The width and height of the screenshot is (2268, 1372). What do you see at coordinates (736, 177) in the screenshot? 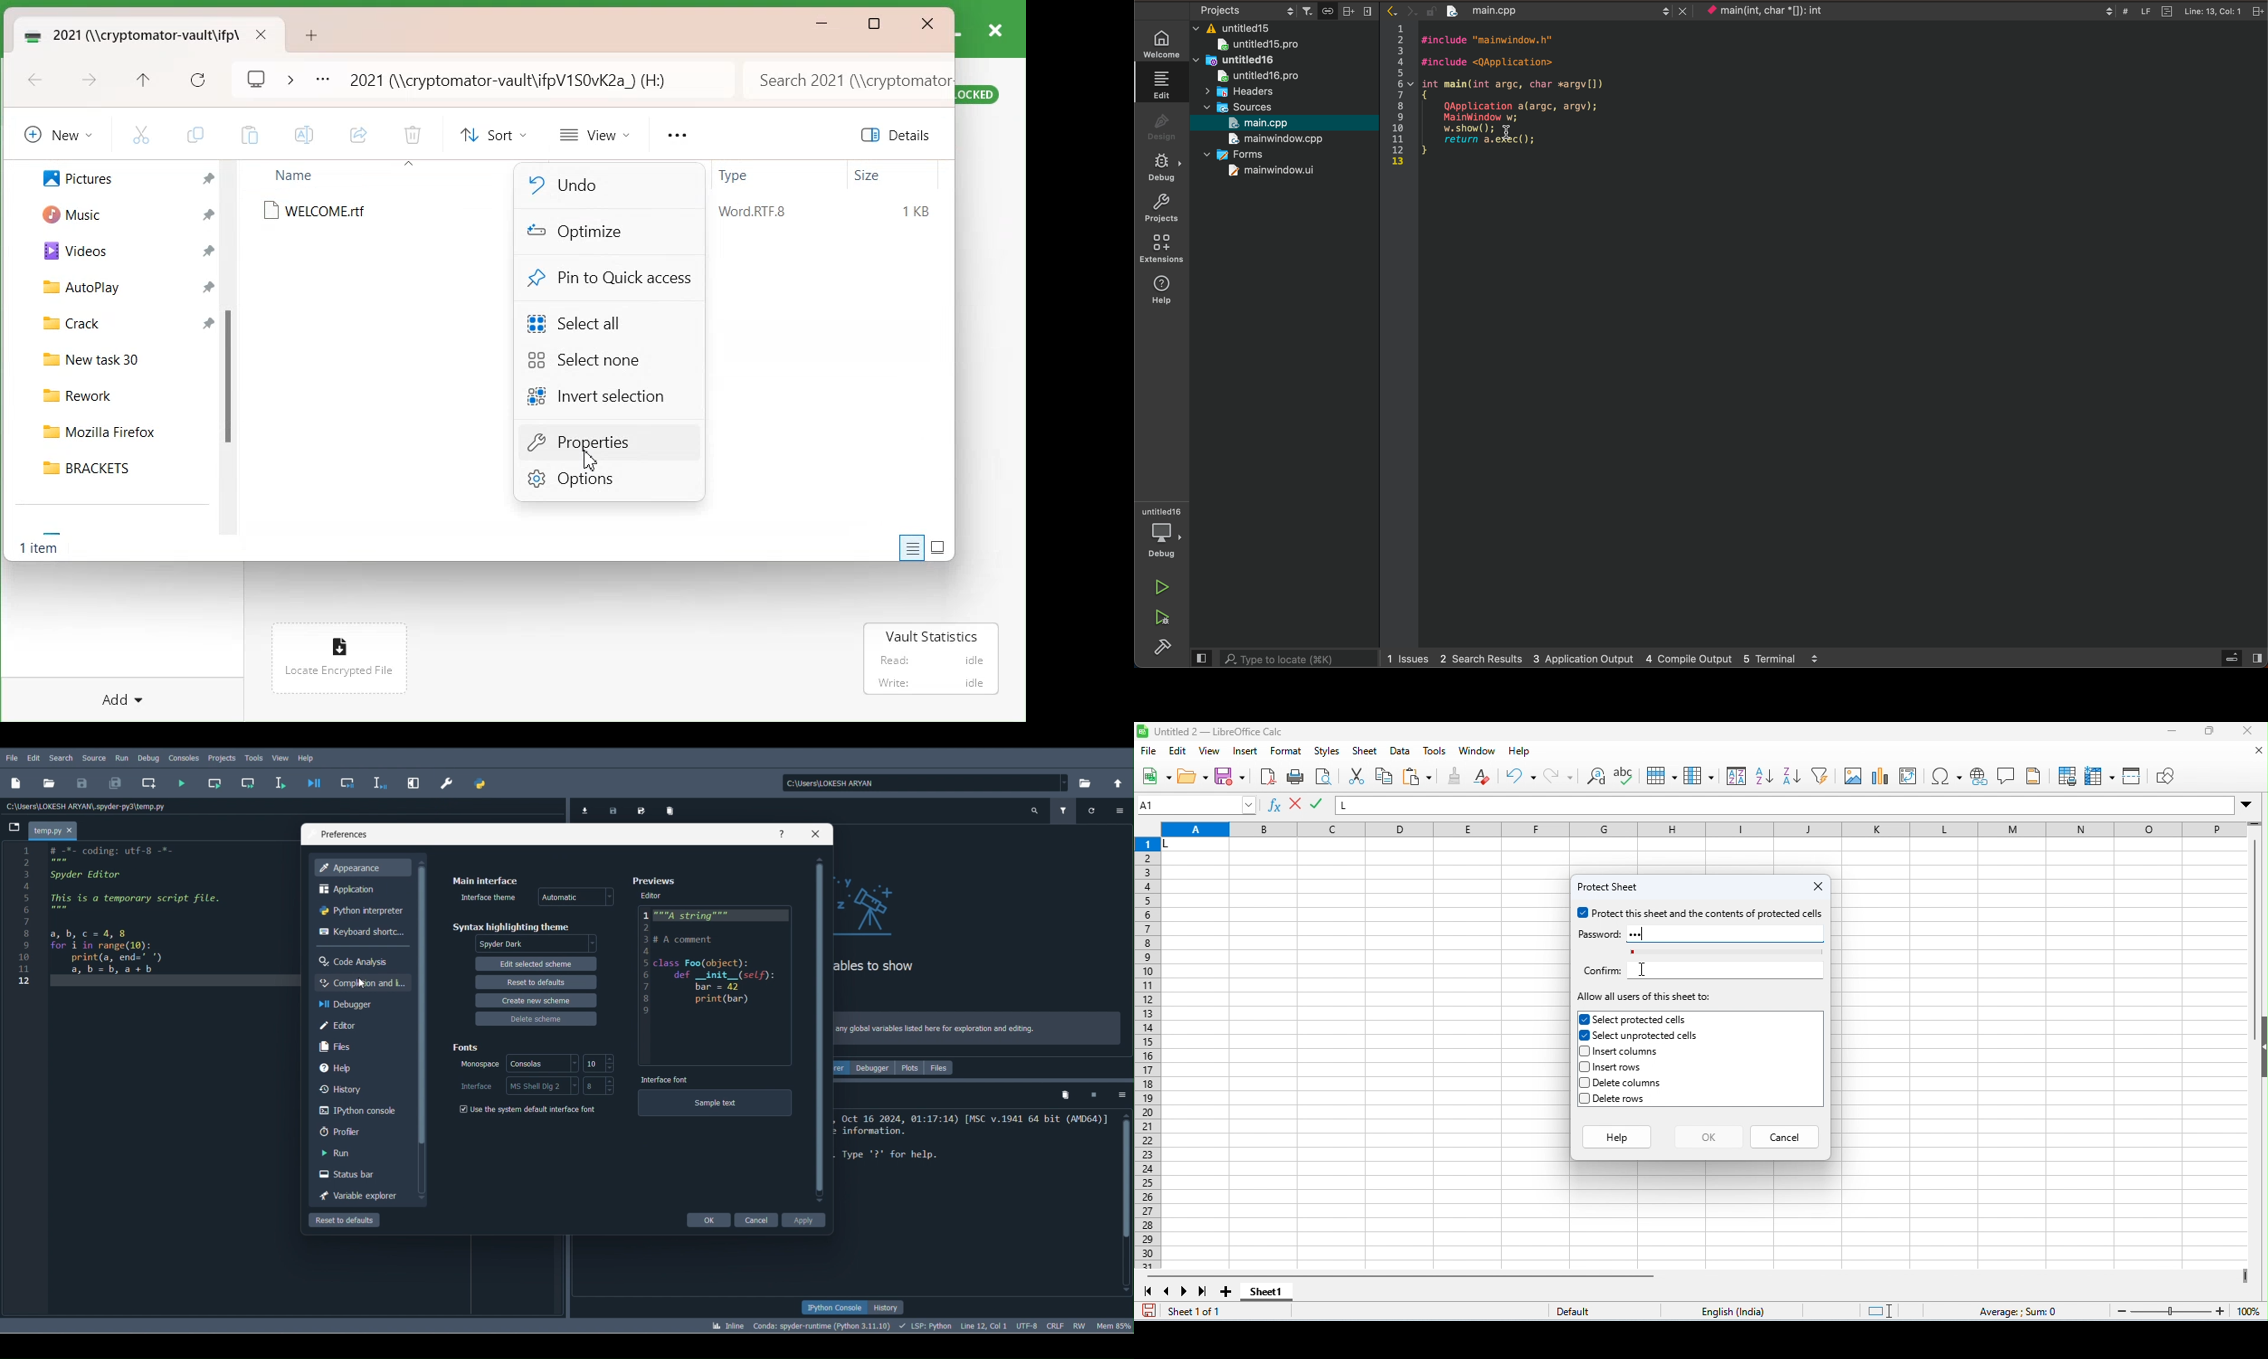
I see `Type` at bounding box center [736, 177].